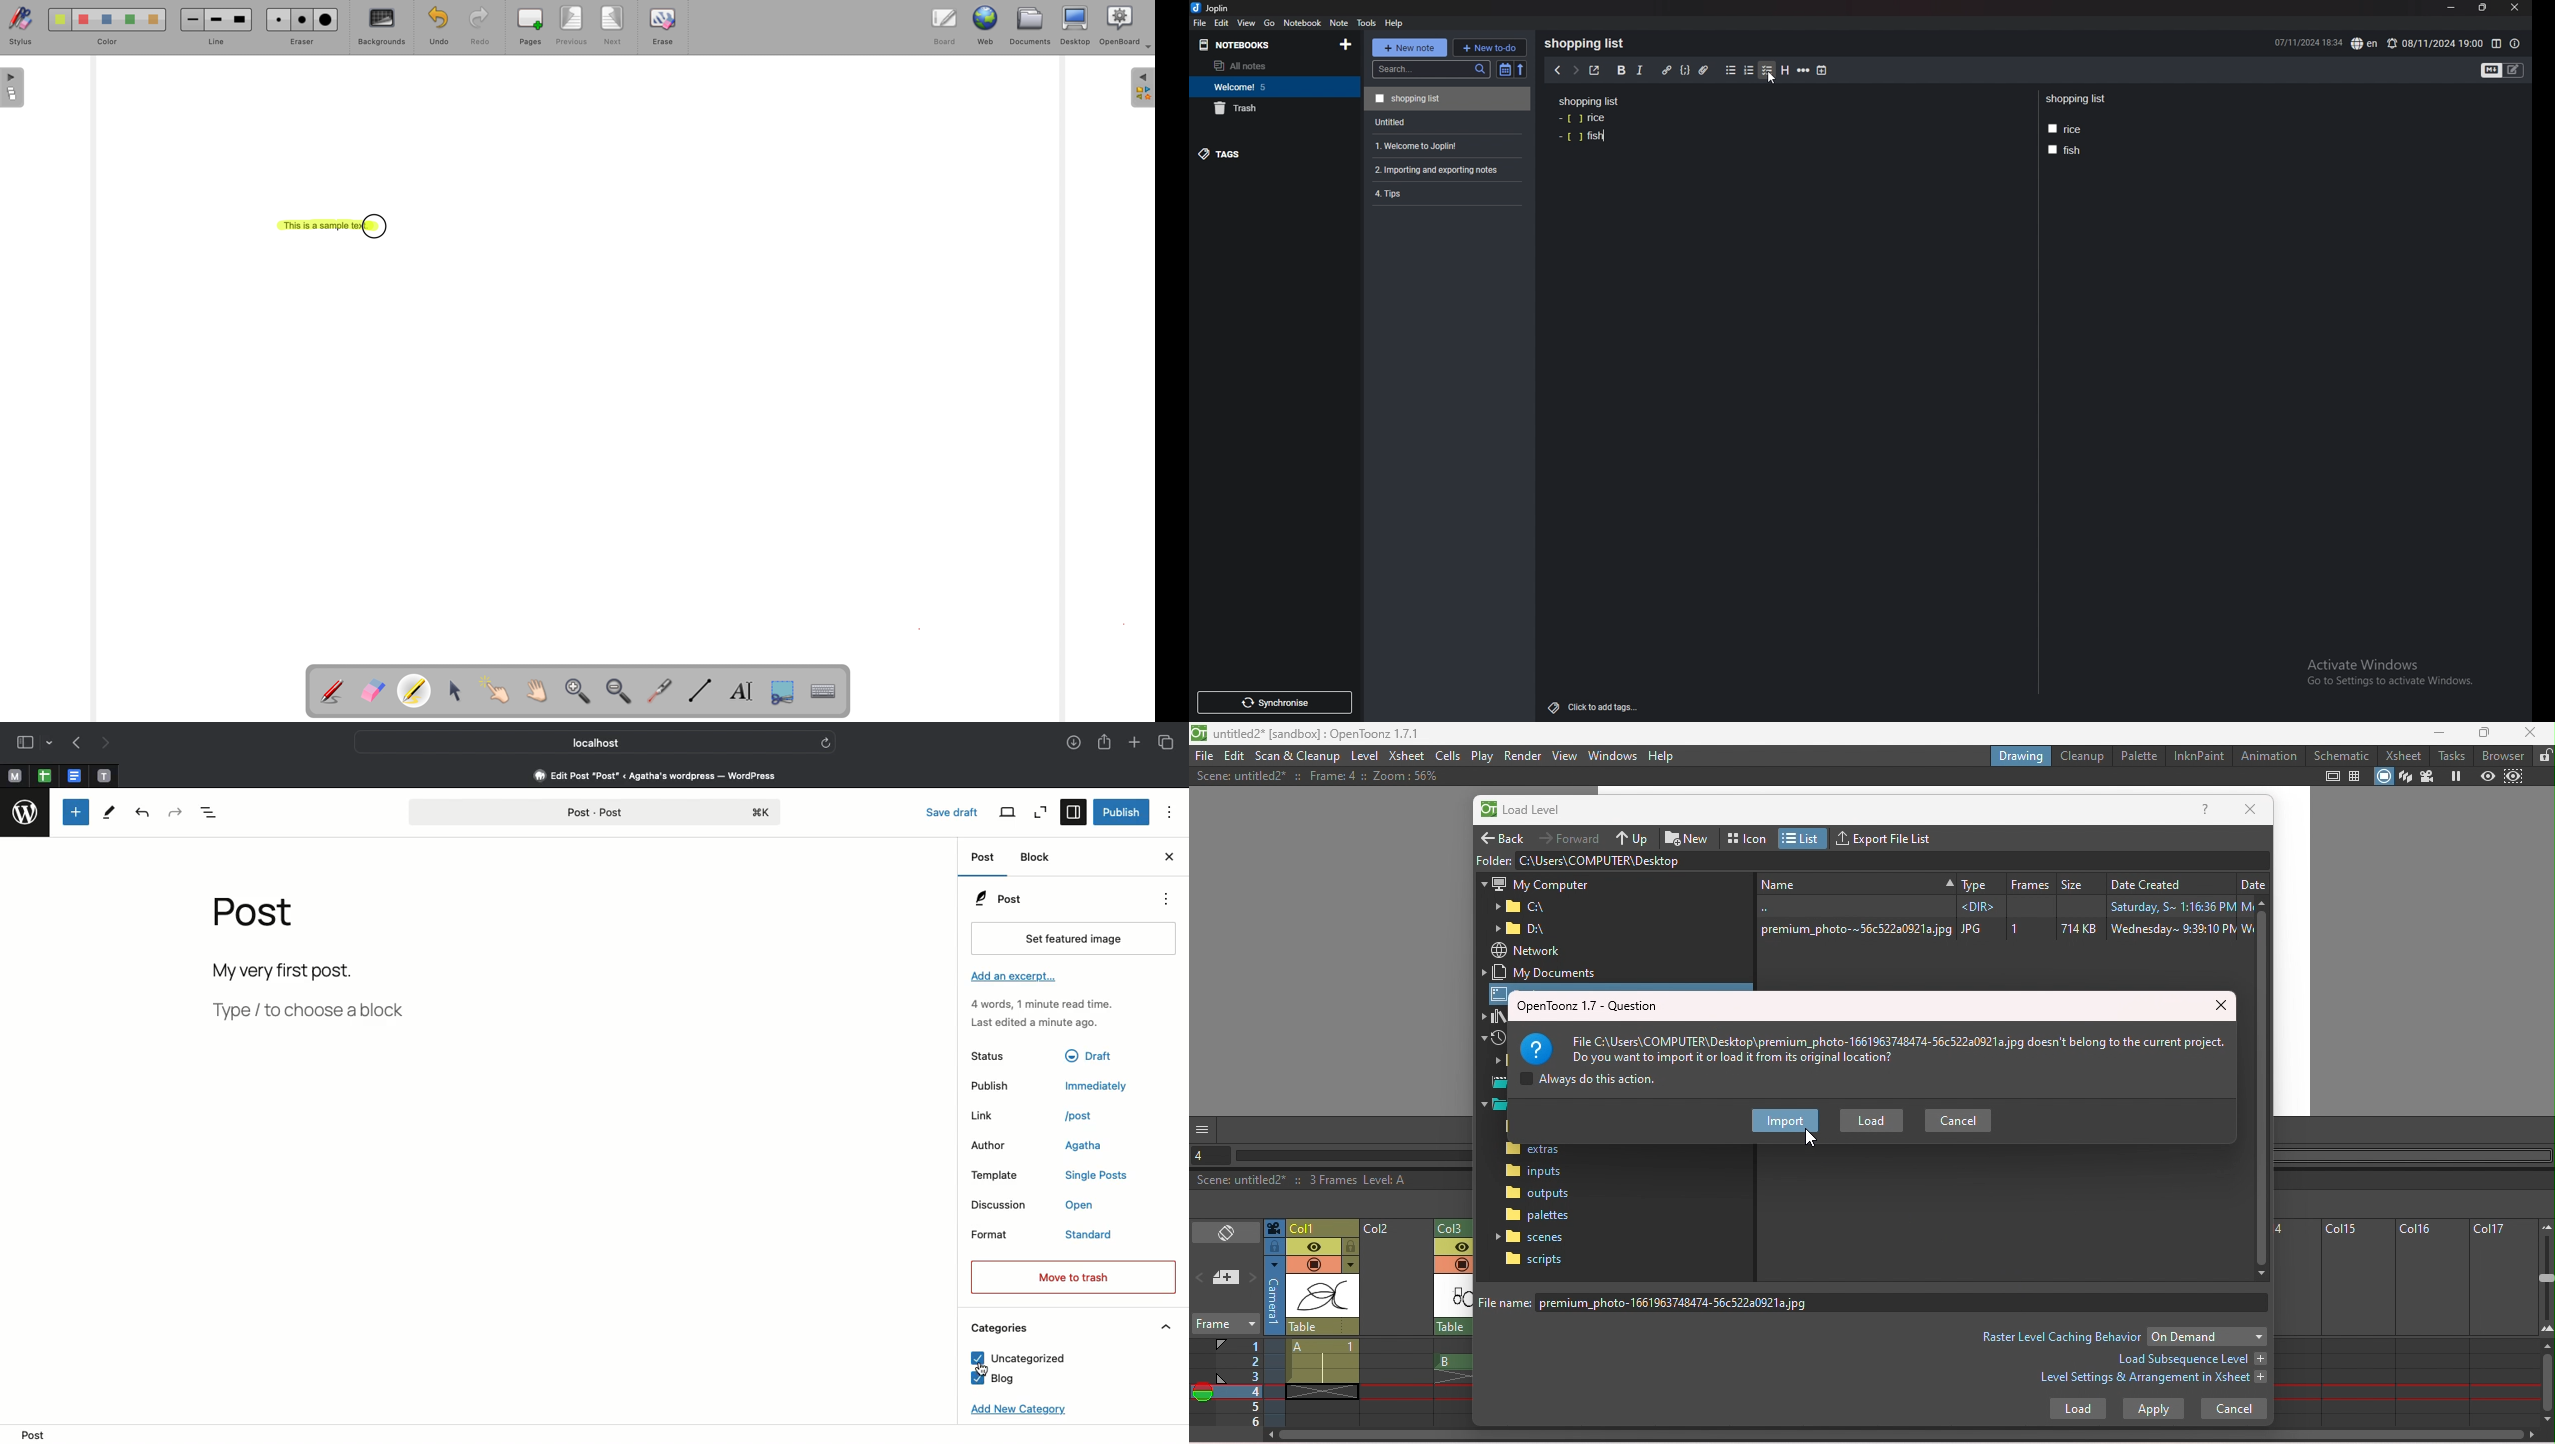 This screenshot has height=1456, width=2576. I want to click on This is a sample text, so click(320, 225).